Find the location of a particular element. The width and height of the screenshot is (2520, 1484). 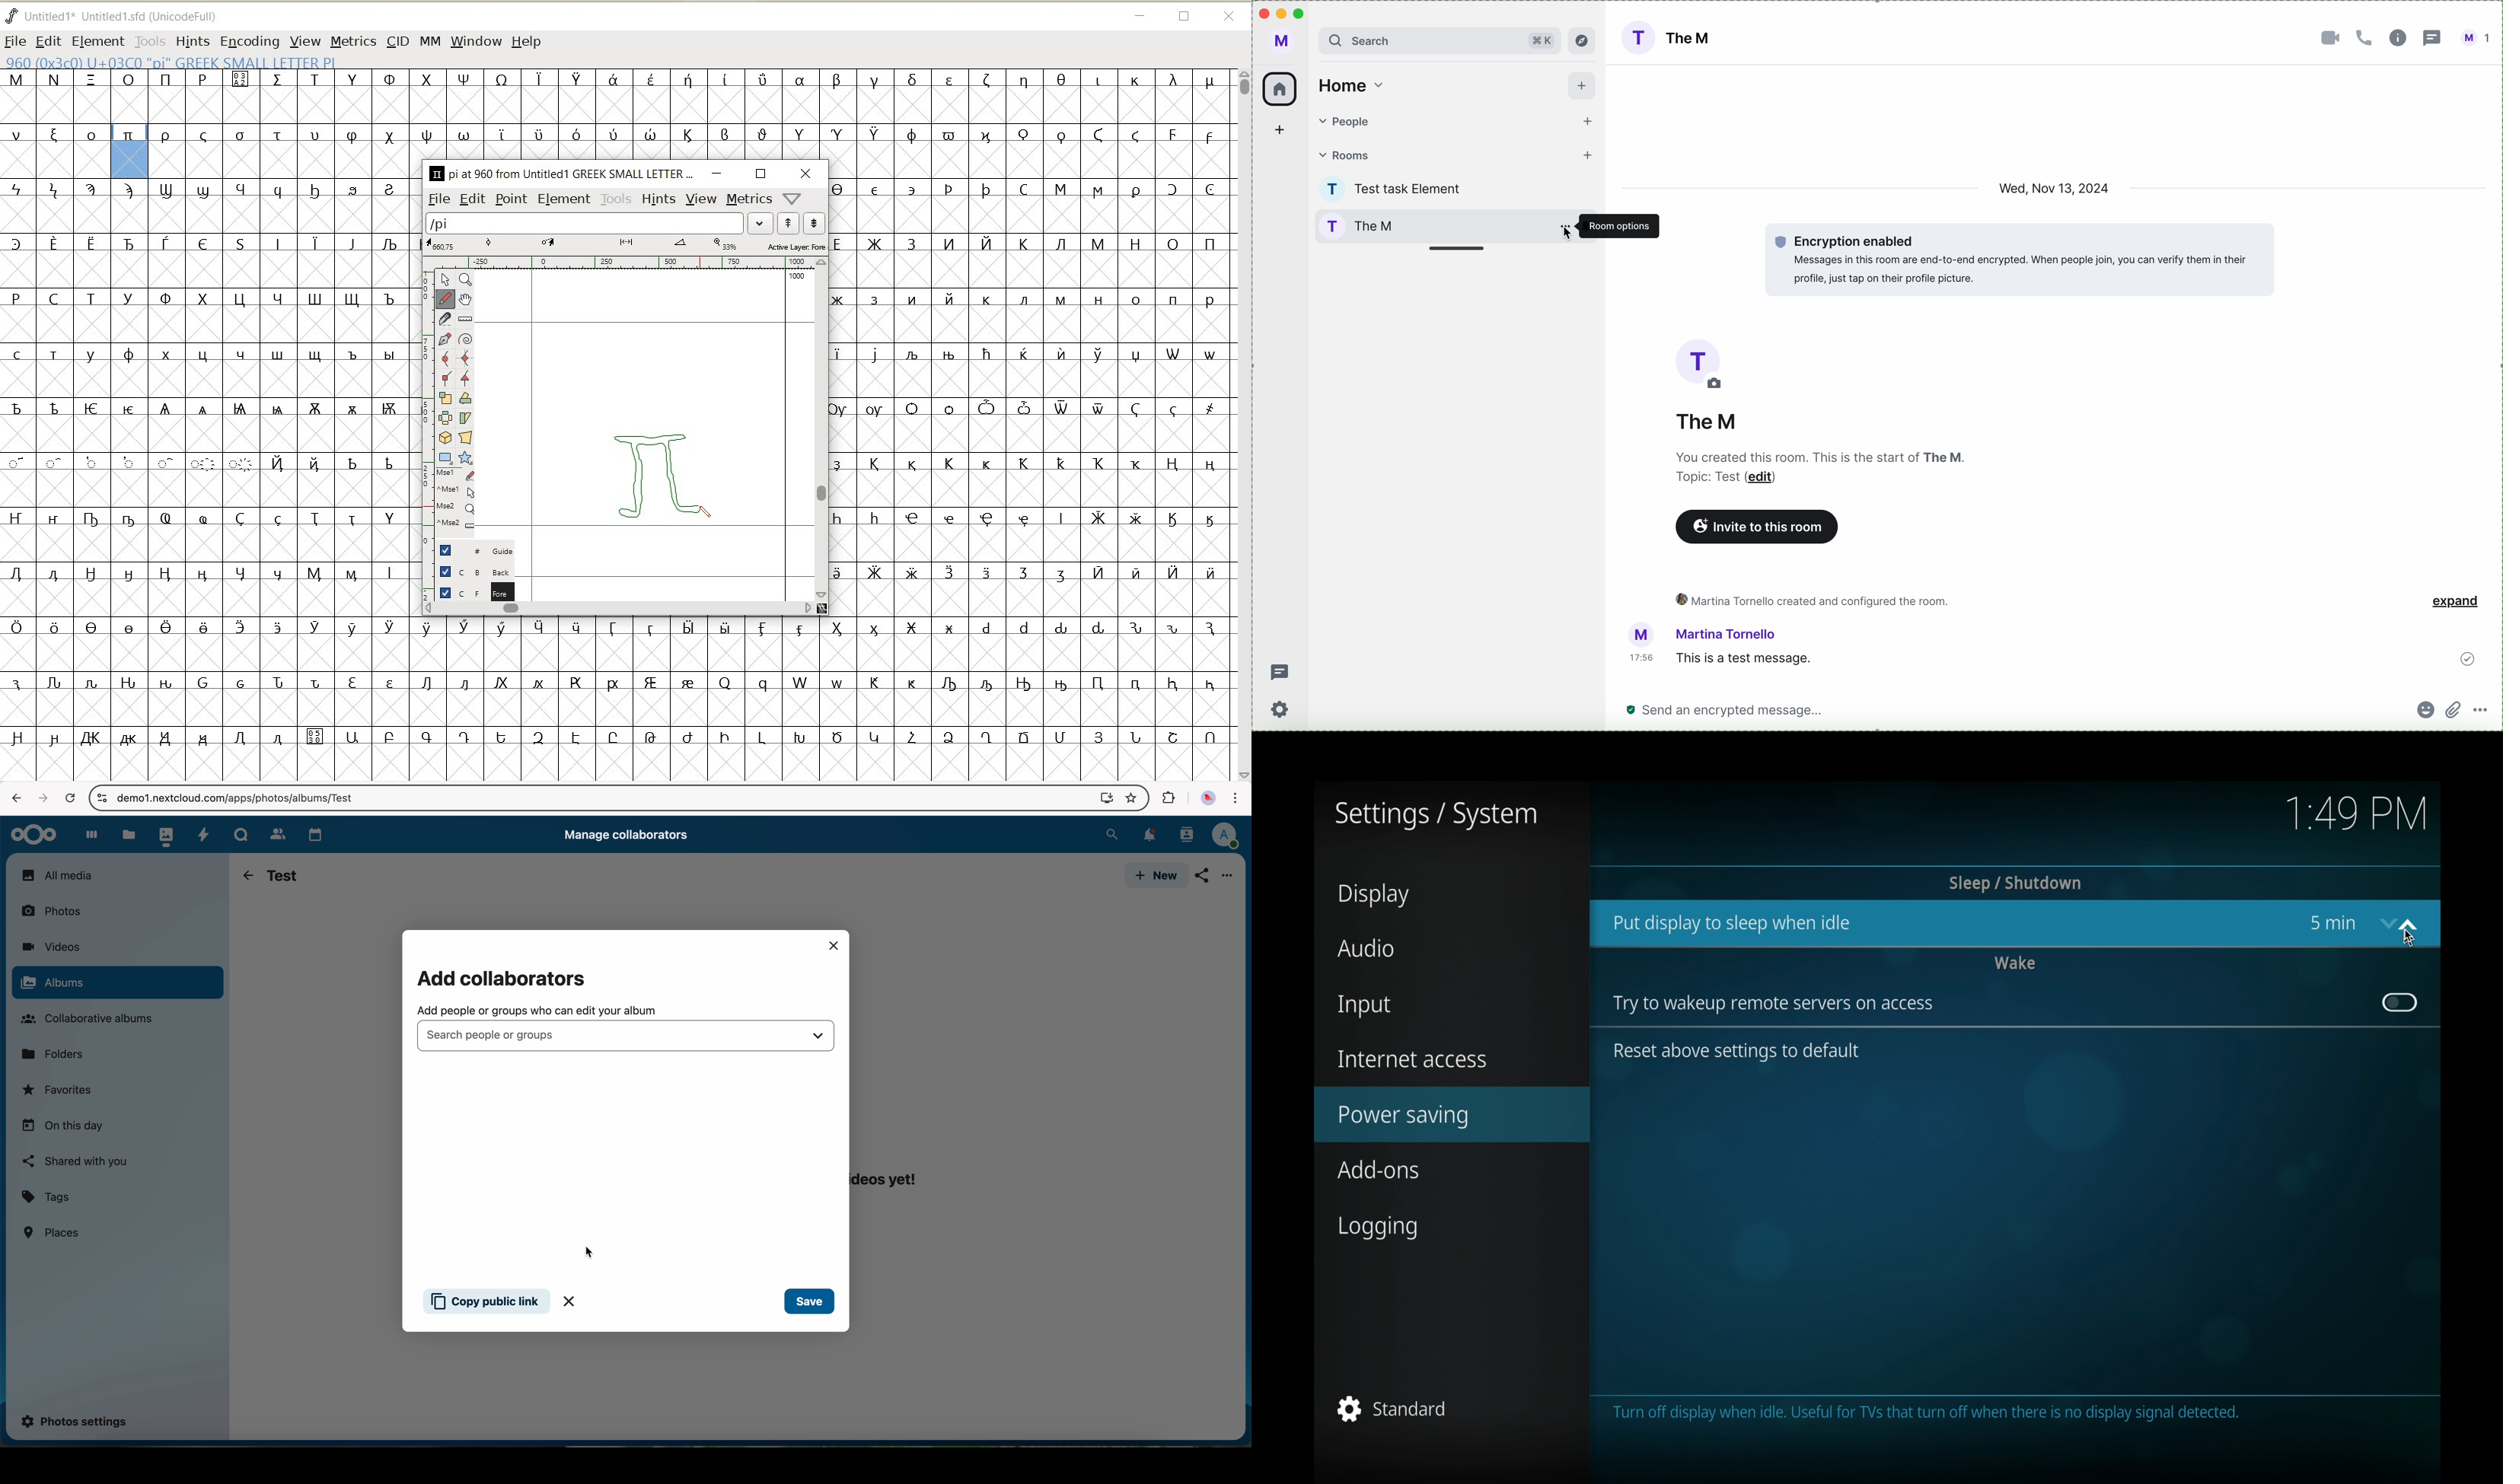

toggle button is located at coordinates (2398, 1002).